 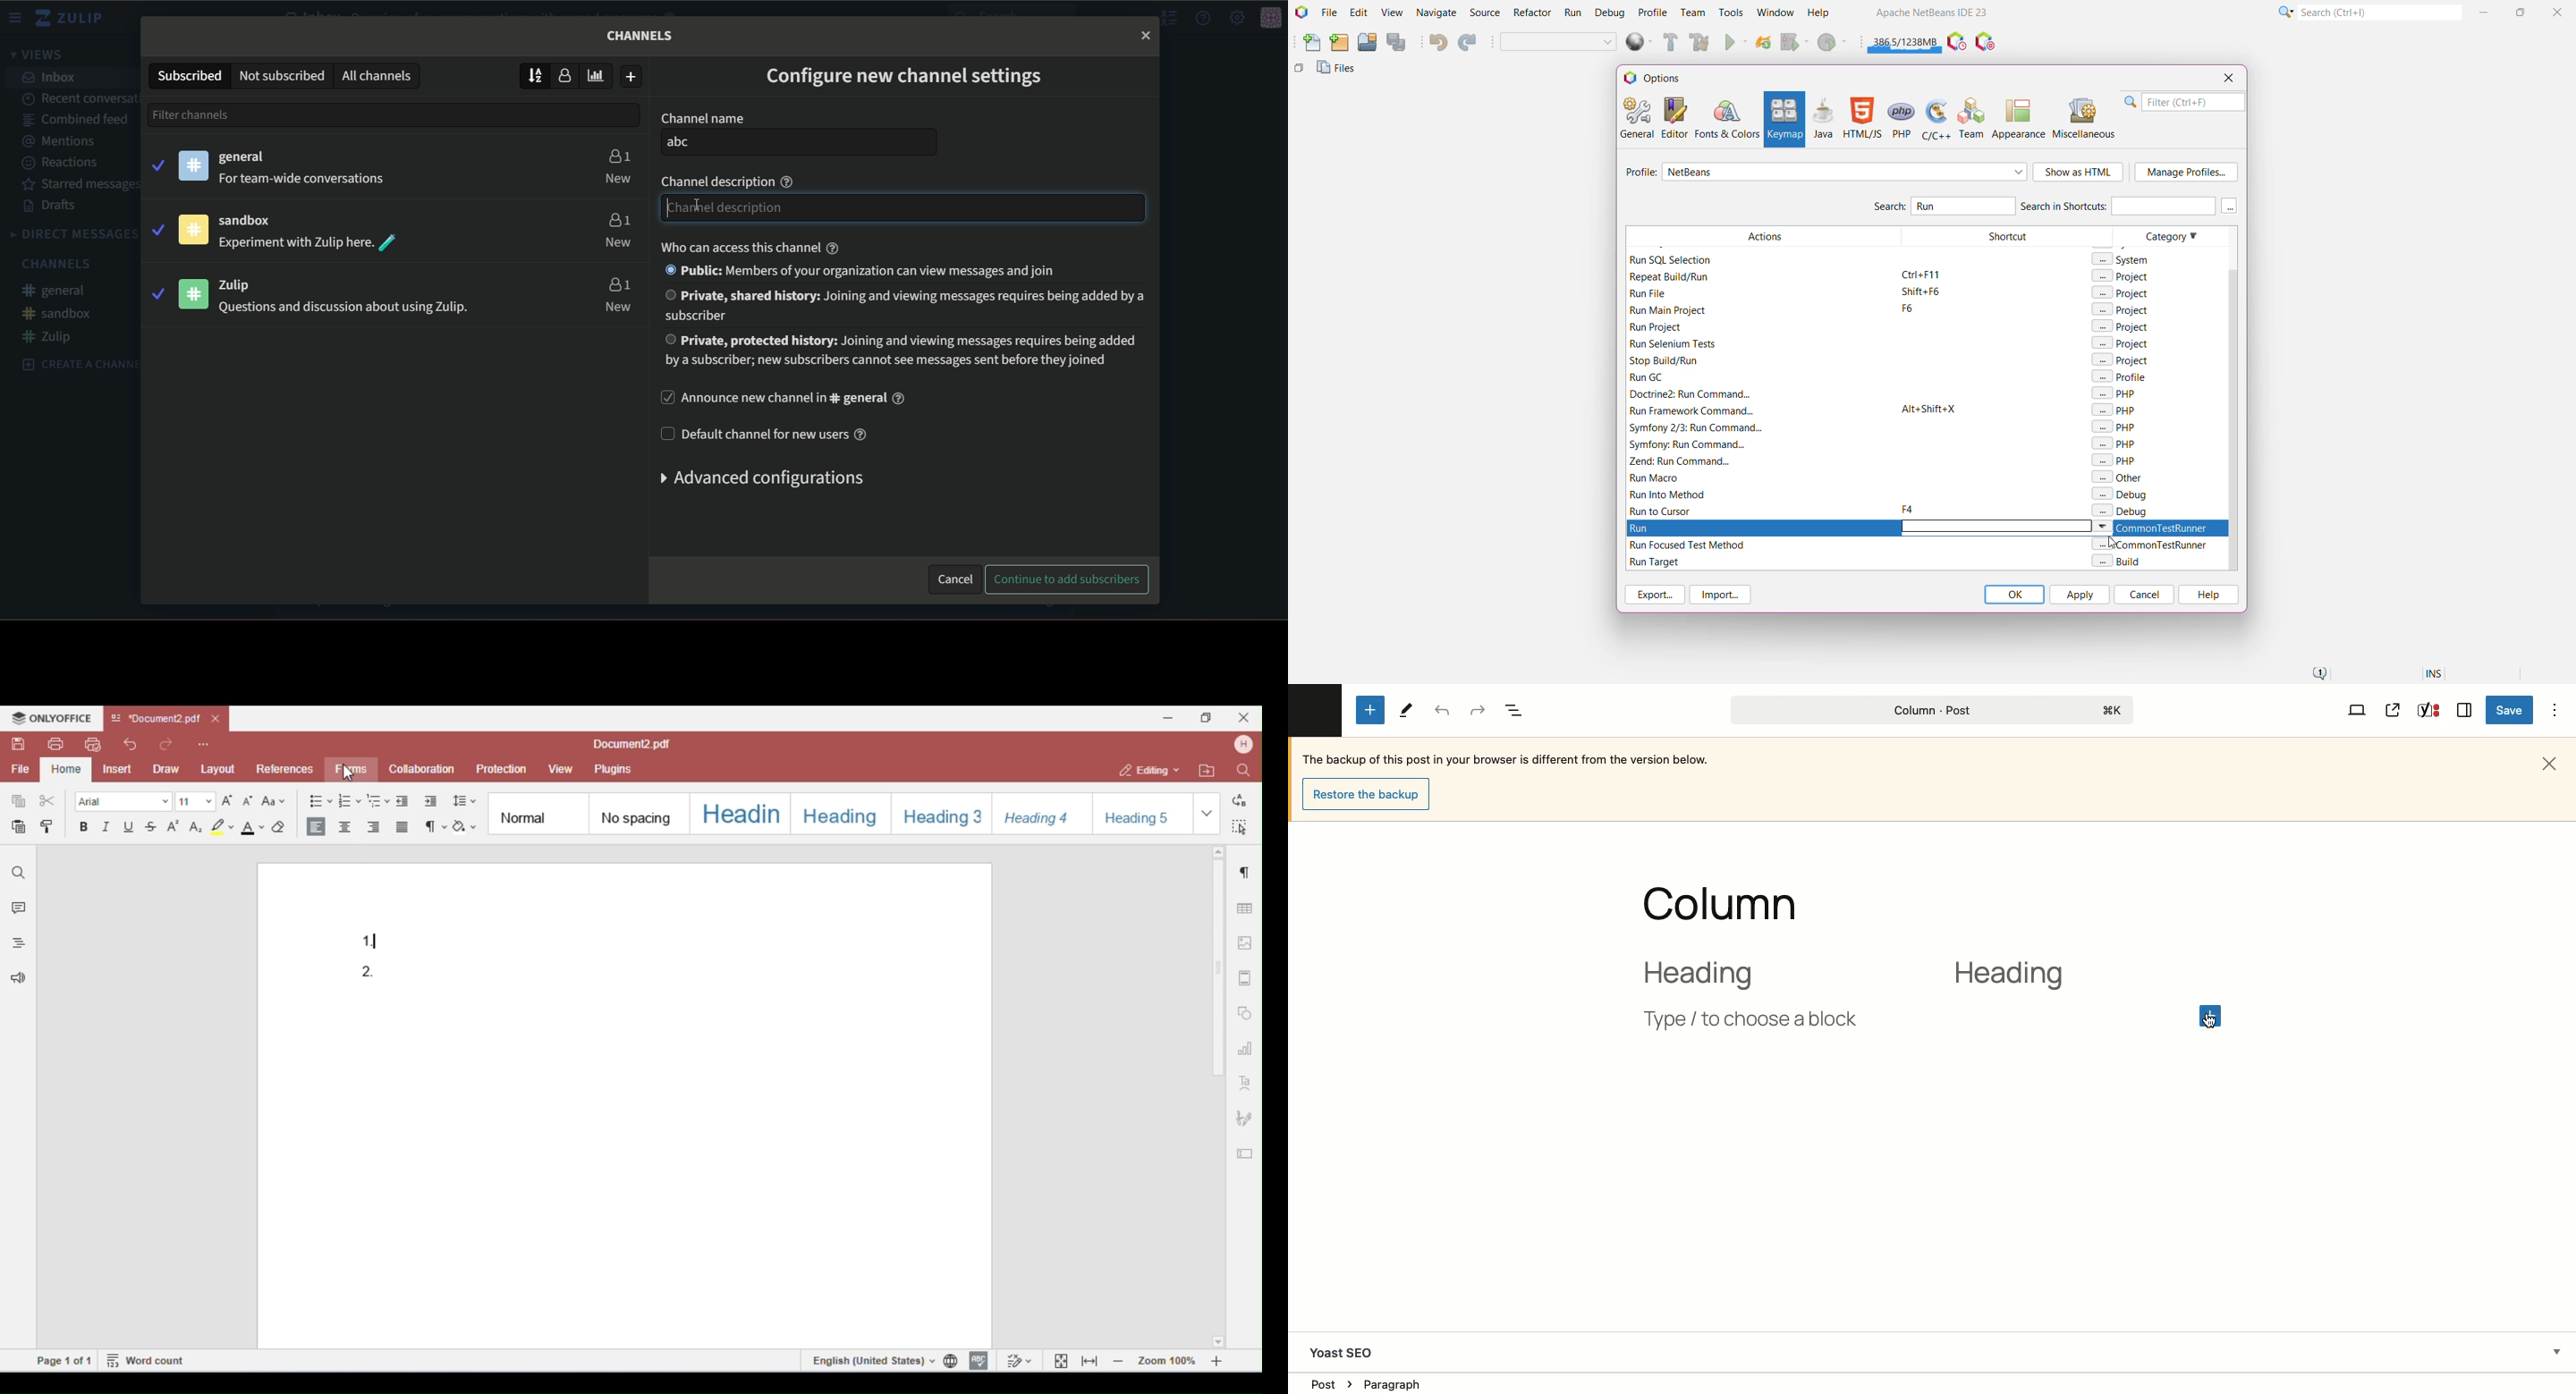 What do you see at coordinates (80, 96) in the screenshot?
I see `recent conversation` at bounding box center [80, 96].